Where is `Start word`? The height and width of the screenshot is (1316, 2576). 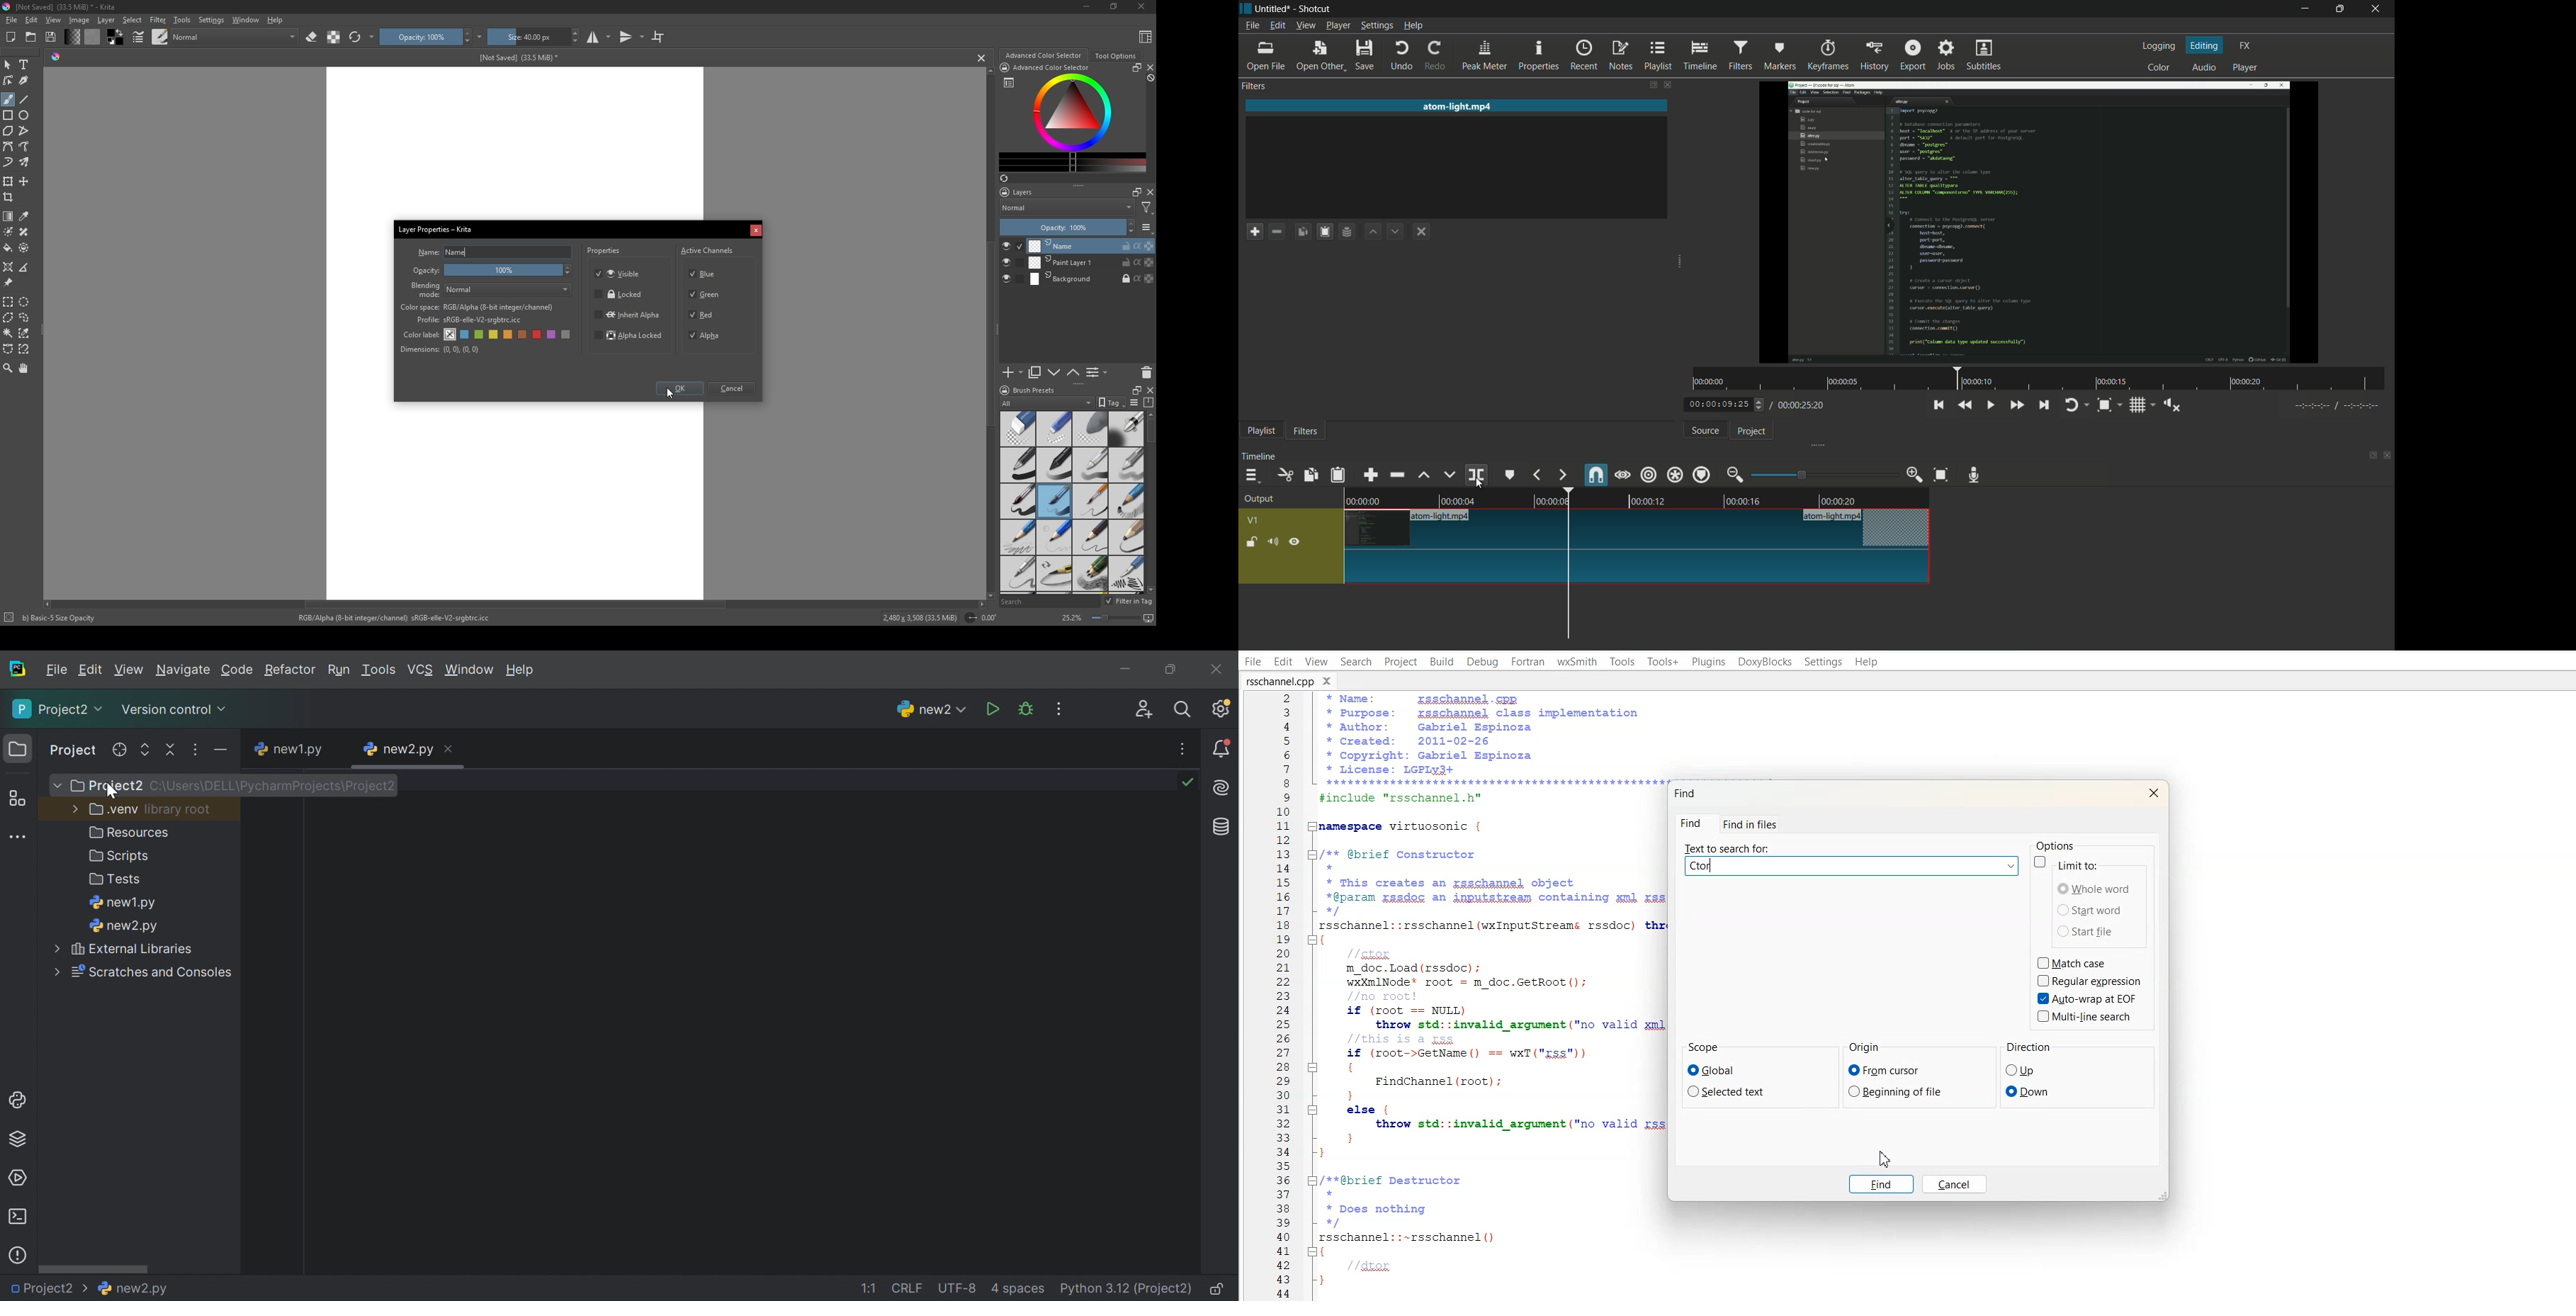
Start word is located at coordinates (2090, 909).